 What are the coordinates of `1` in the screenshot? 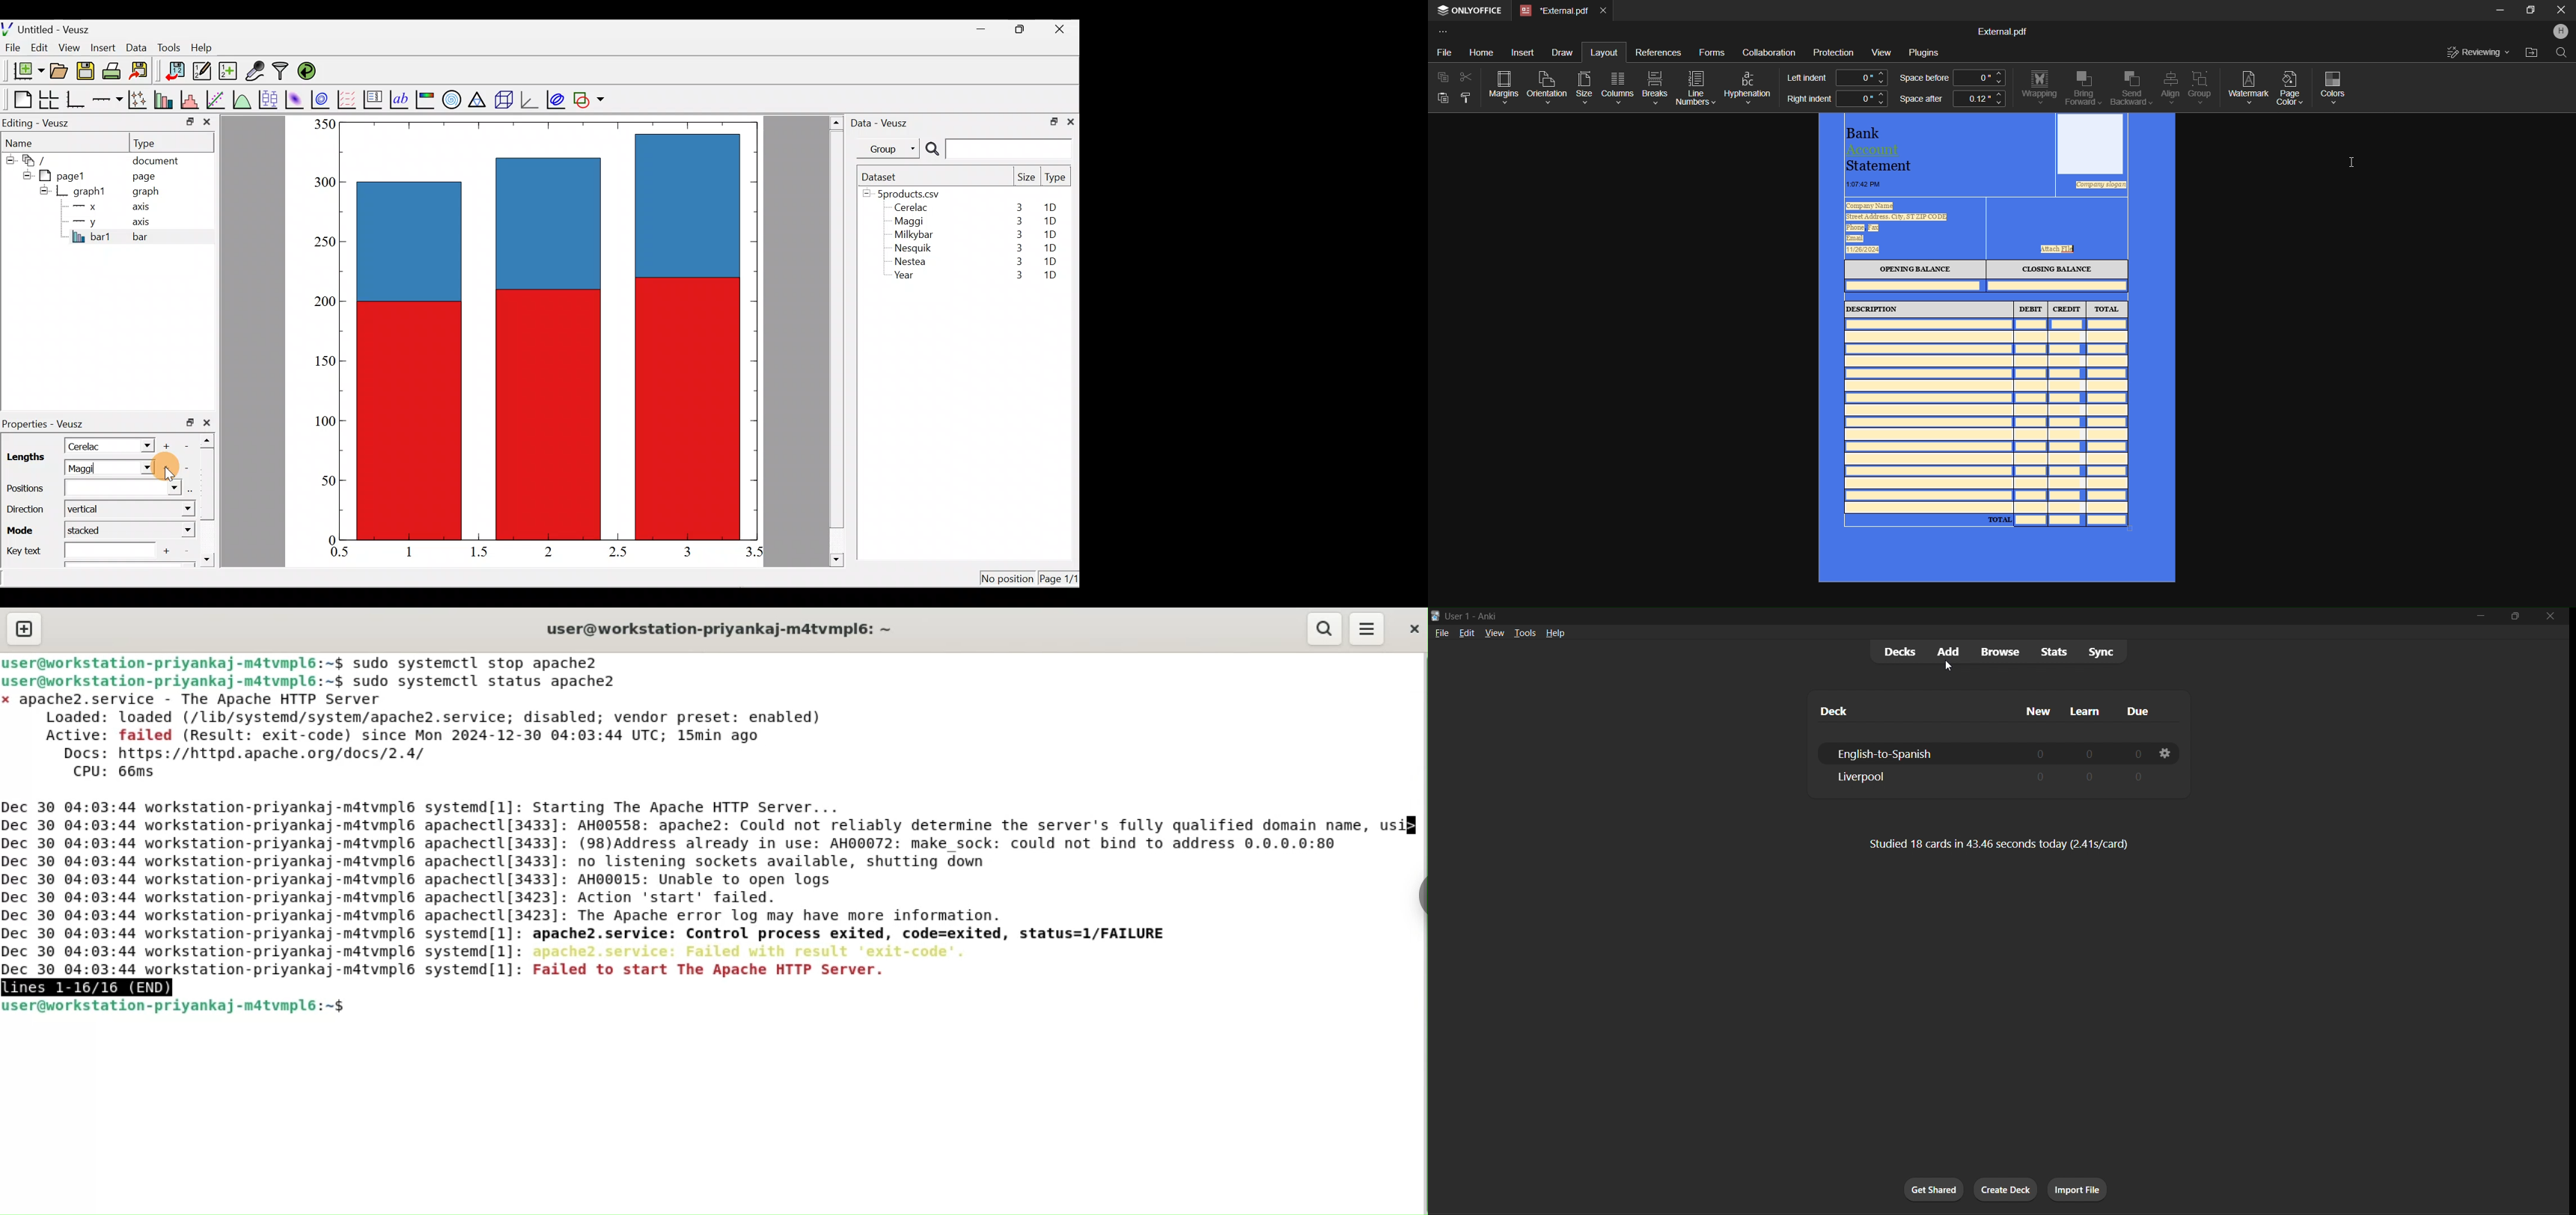 It's located at (418, 551).